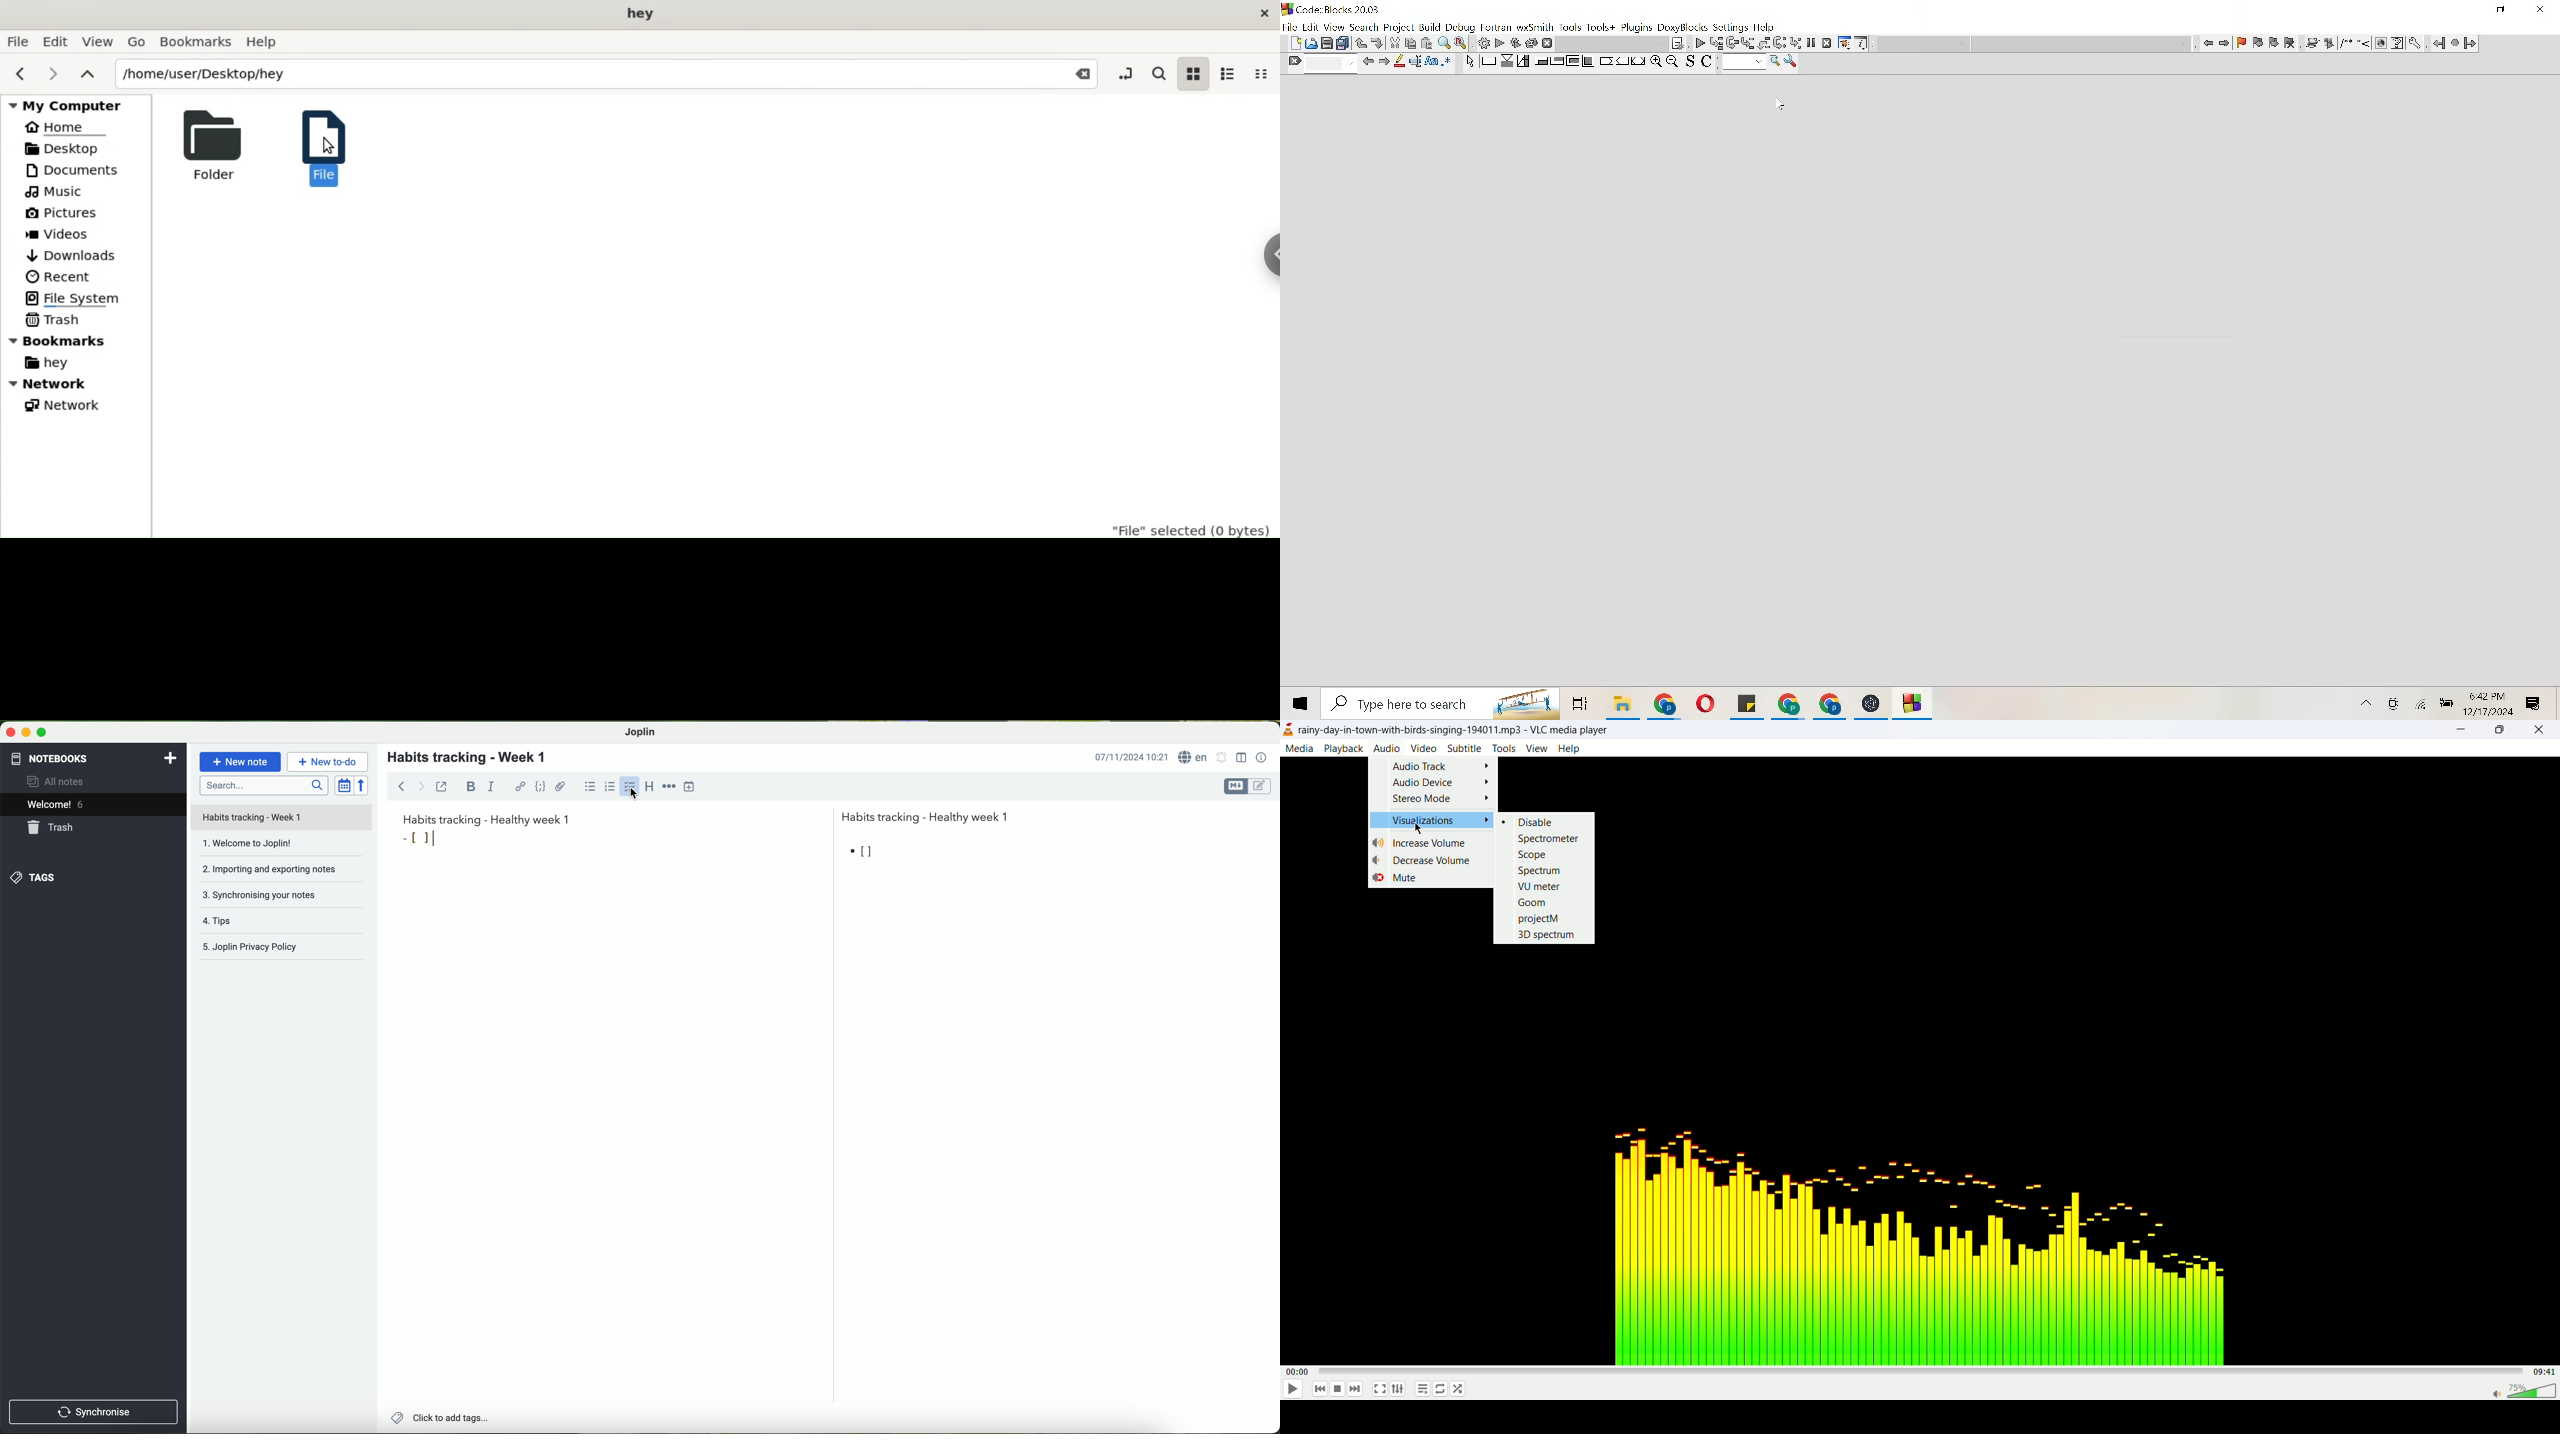  Describe the element at coordinates (441, 786) in the screenshot. I see `toggle external editing` at that location.